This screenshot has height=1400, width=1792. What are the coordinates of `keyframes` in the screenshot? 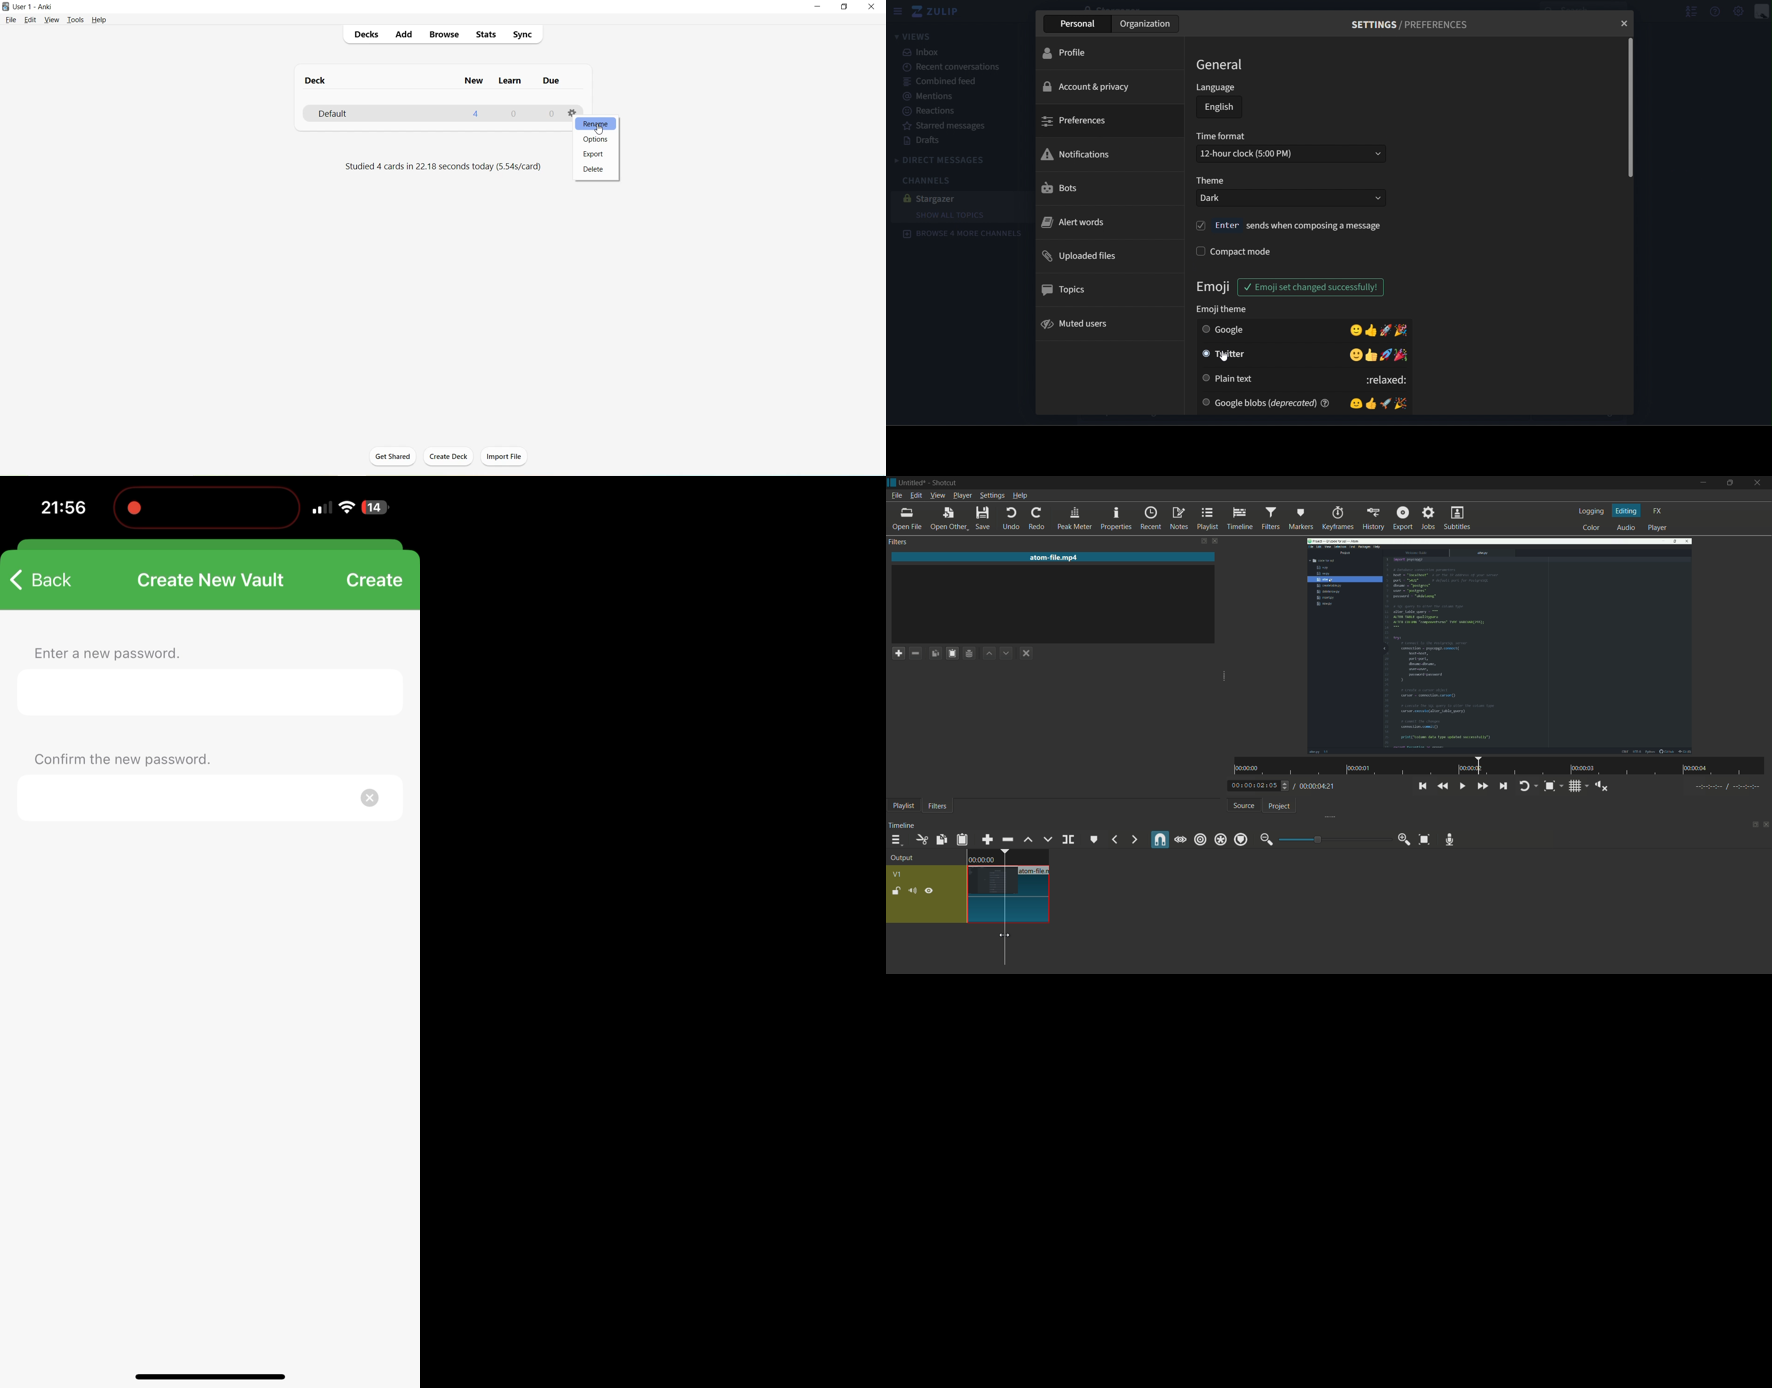 It's located at (1338, 519).